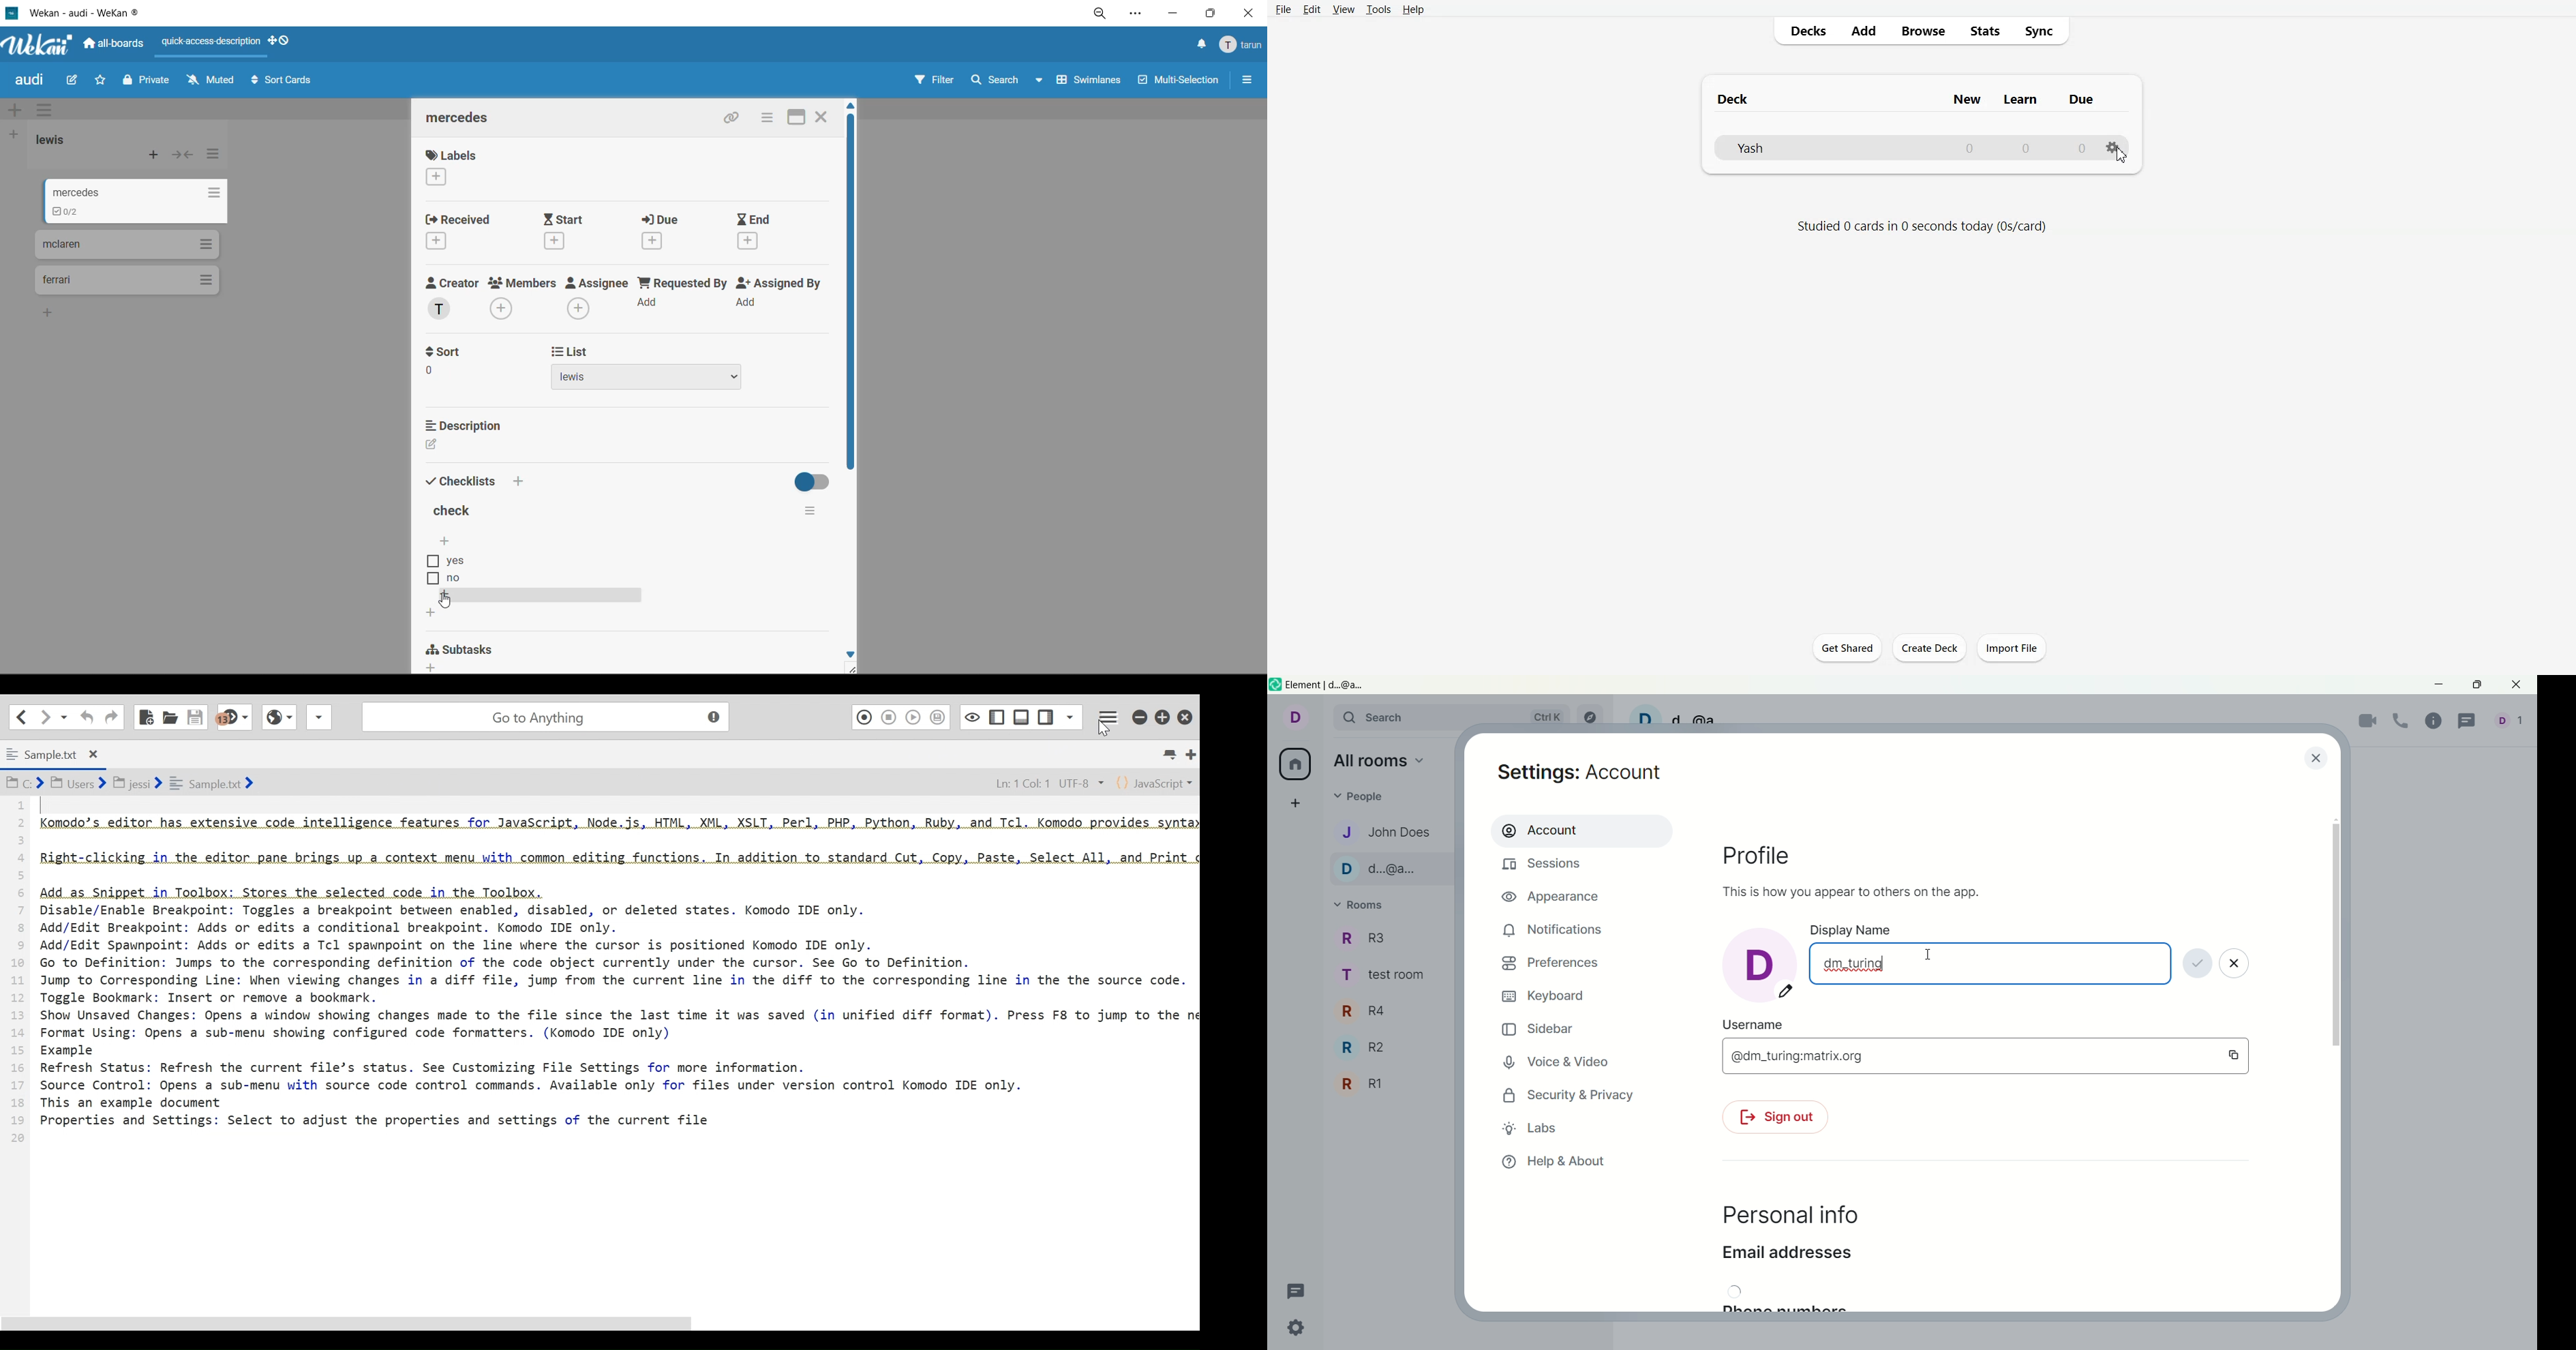  I want to click on Add, so click(521, 480).